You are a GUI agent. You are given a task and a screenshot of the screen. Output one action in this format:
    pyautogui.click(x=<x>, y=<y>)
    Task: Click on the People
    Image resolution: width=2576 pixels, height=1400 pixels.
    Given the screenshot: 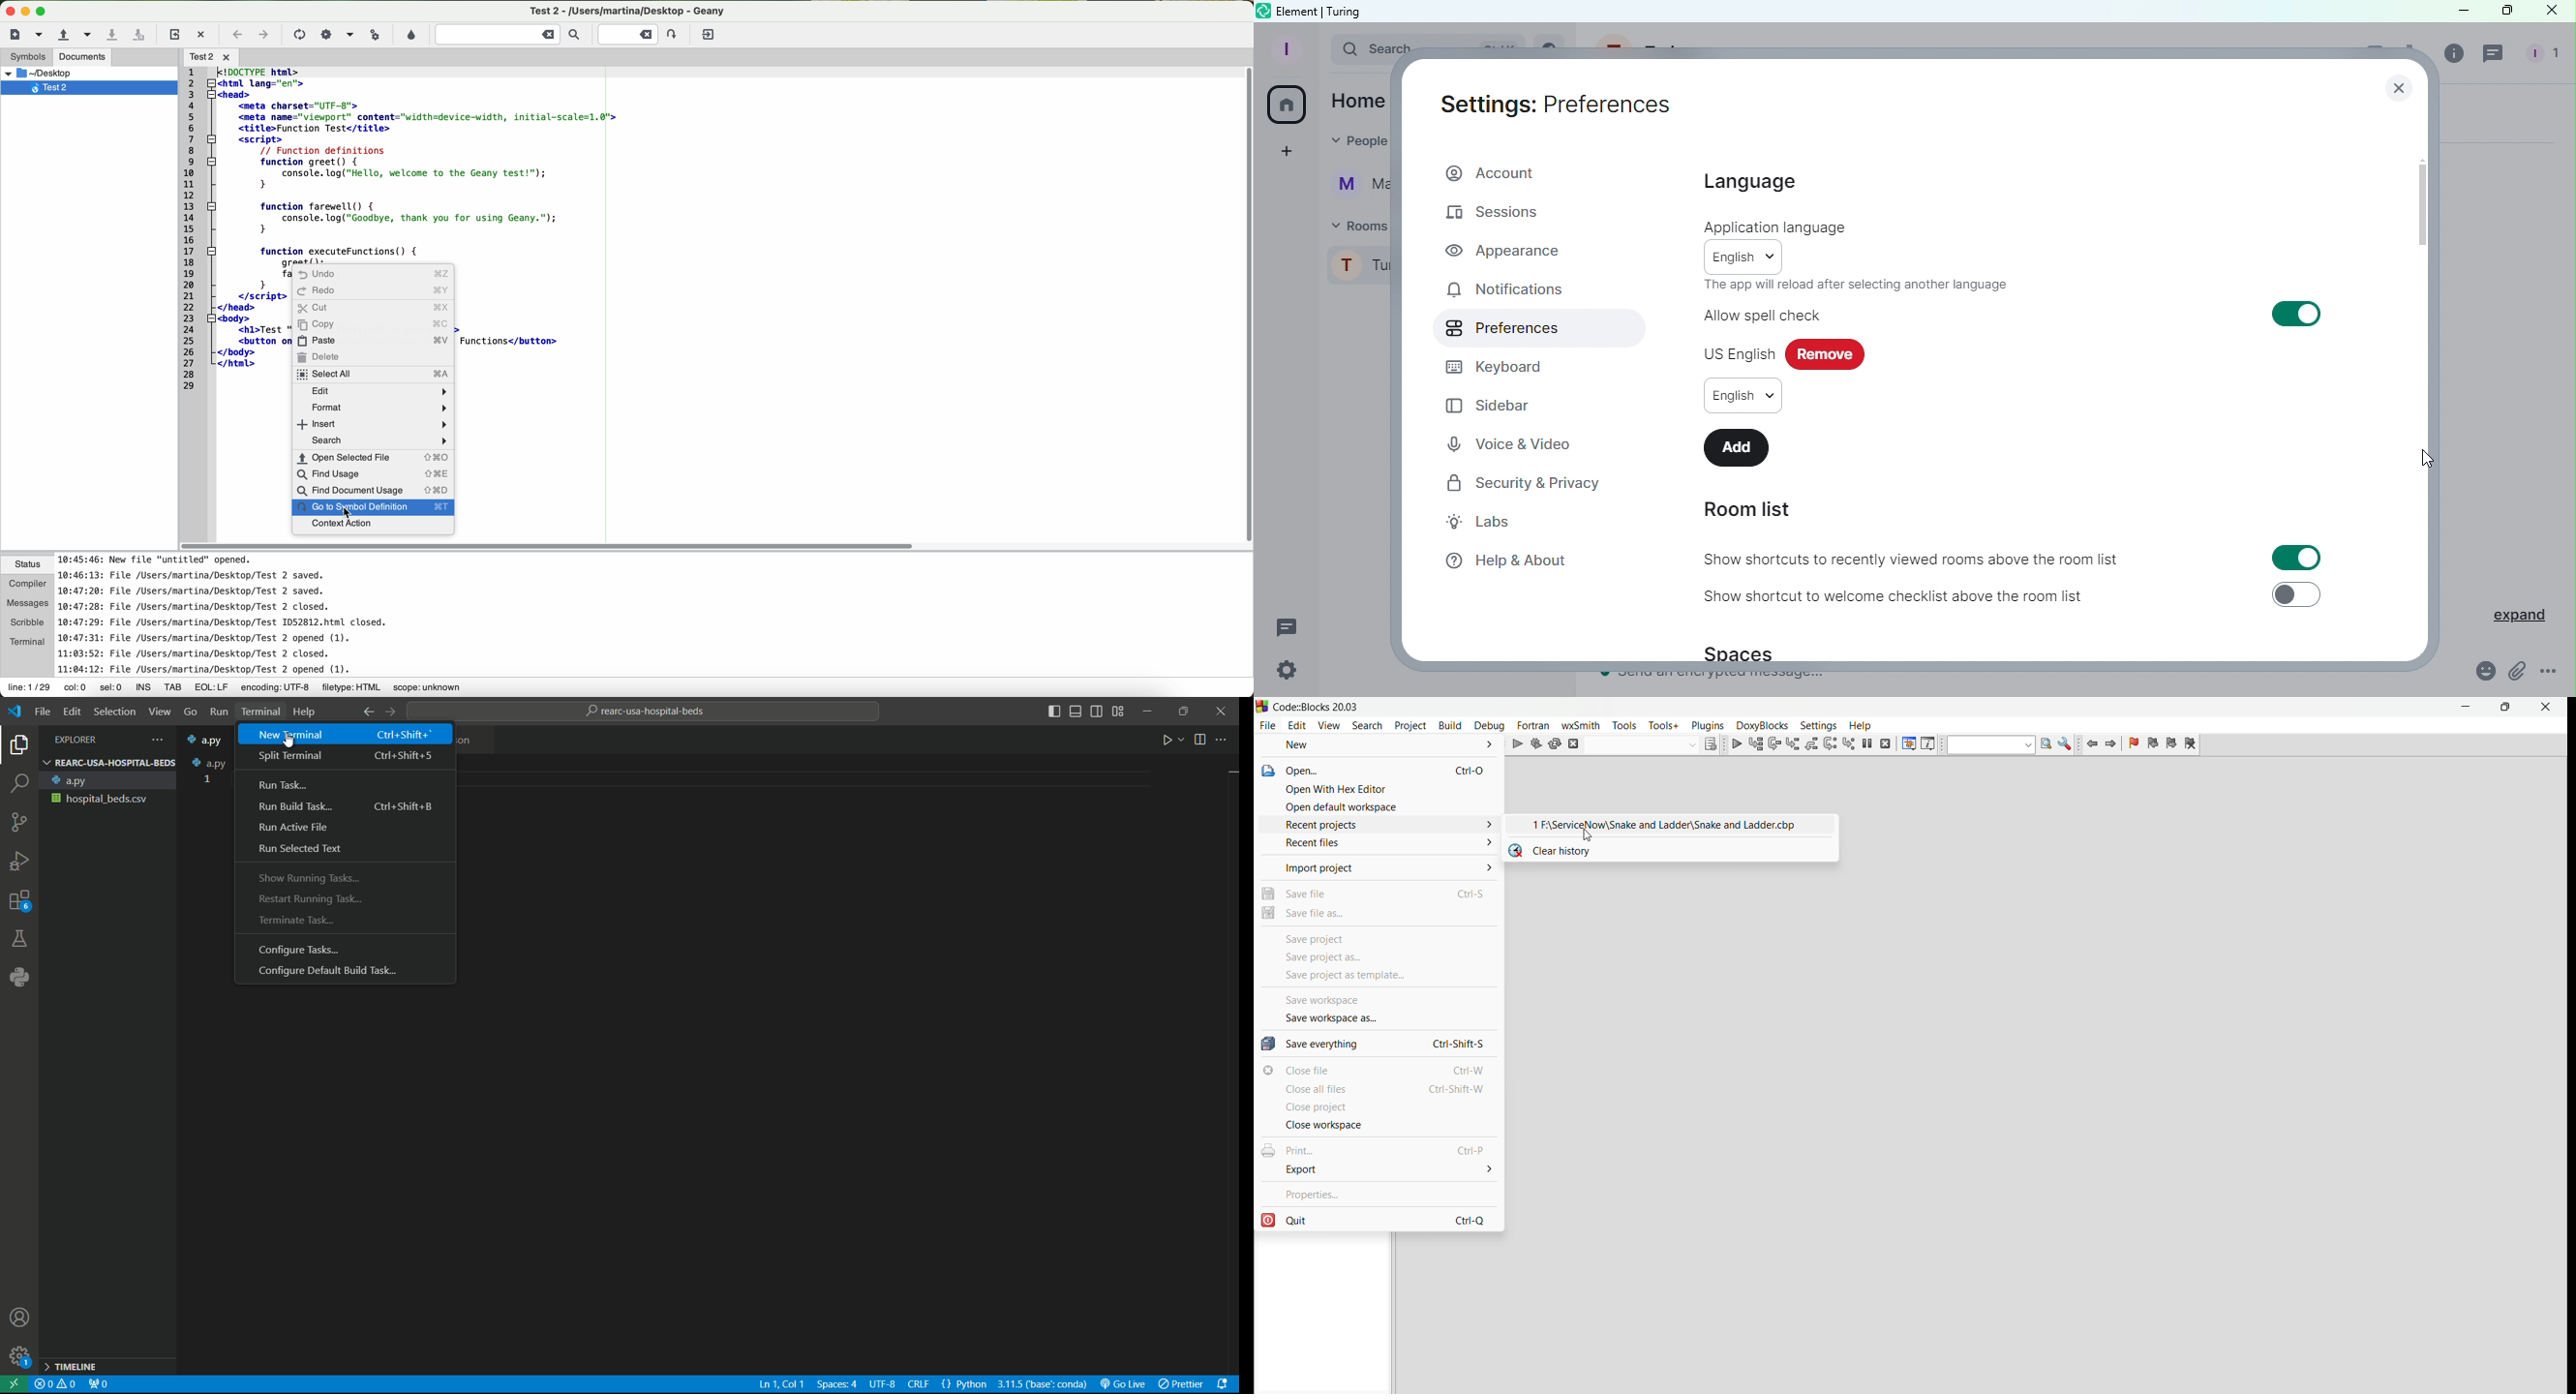 What is the action you would take?
    pyautogui.click(x=1354, y=143)
    